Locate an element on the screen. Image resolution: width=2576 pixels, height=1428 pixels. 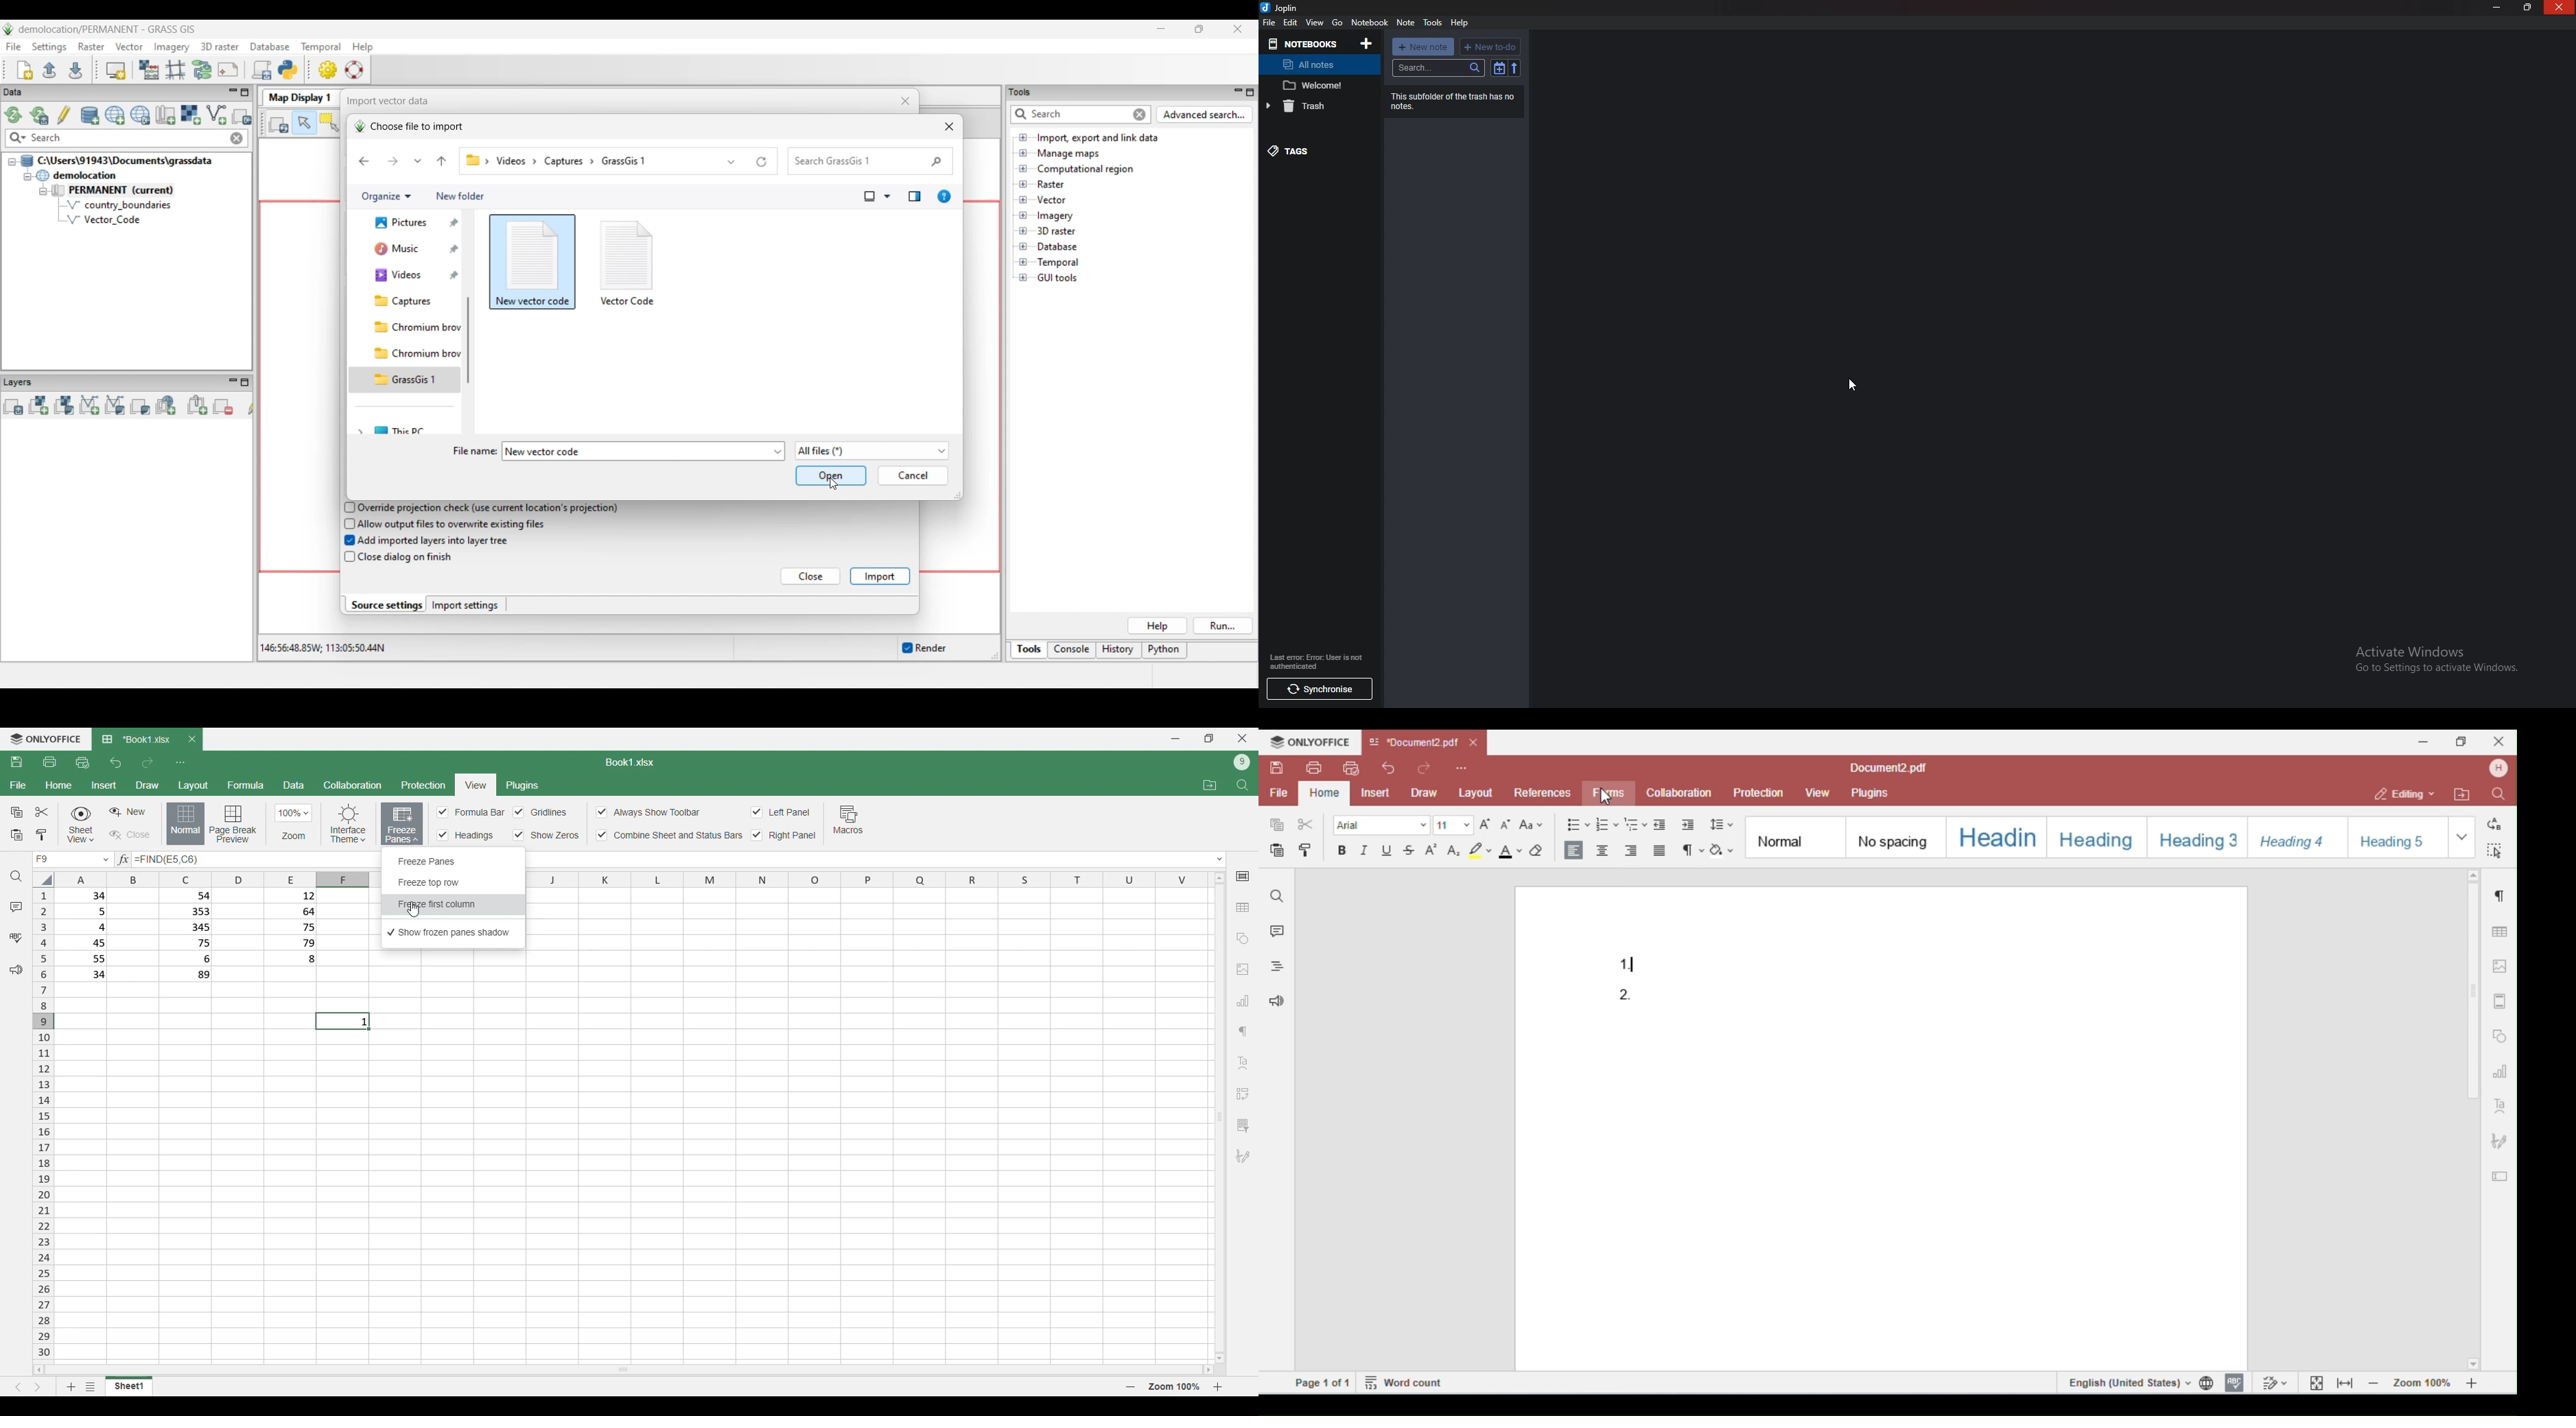
move down is located at coordinates (1221, 1358).